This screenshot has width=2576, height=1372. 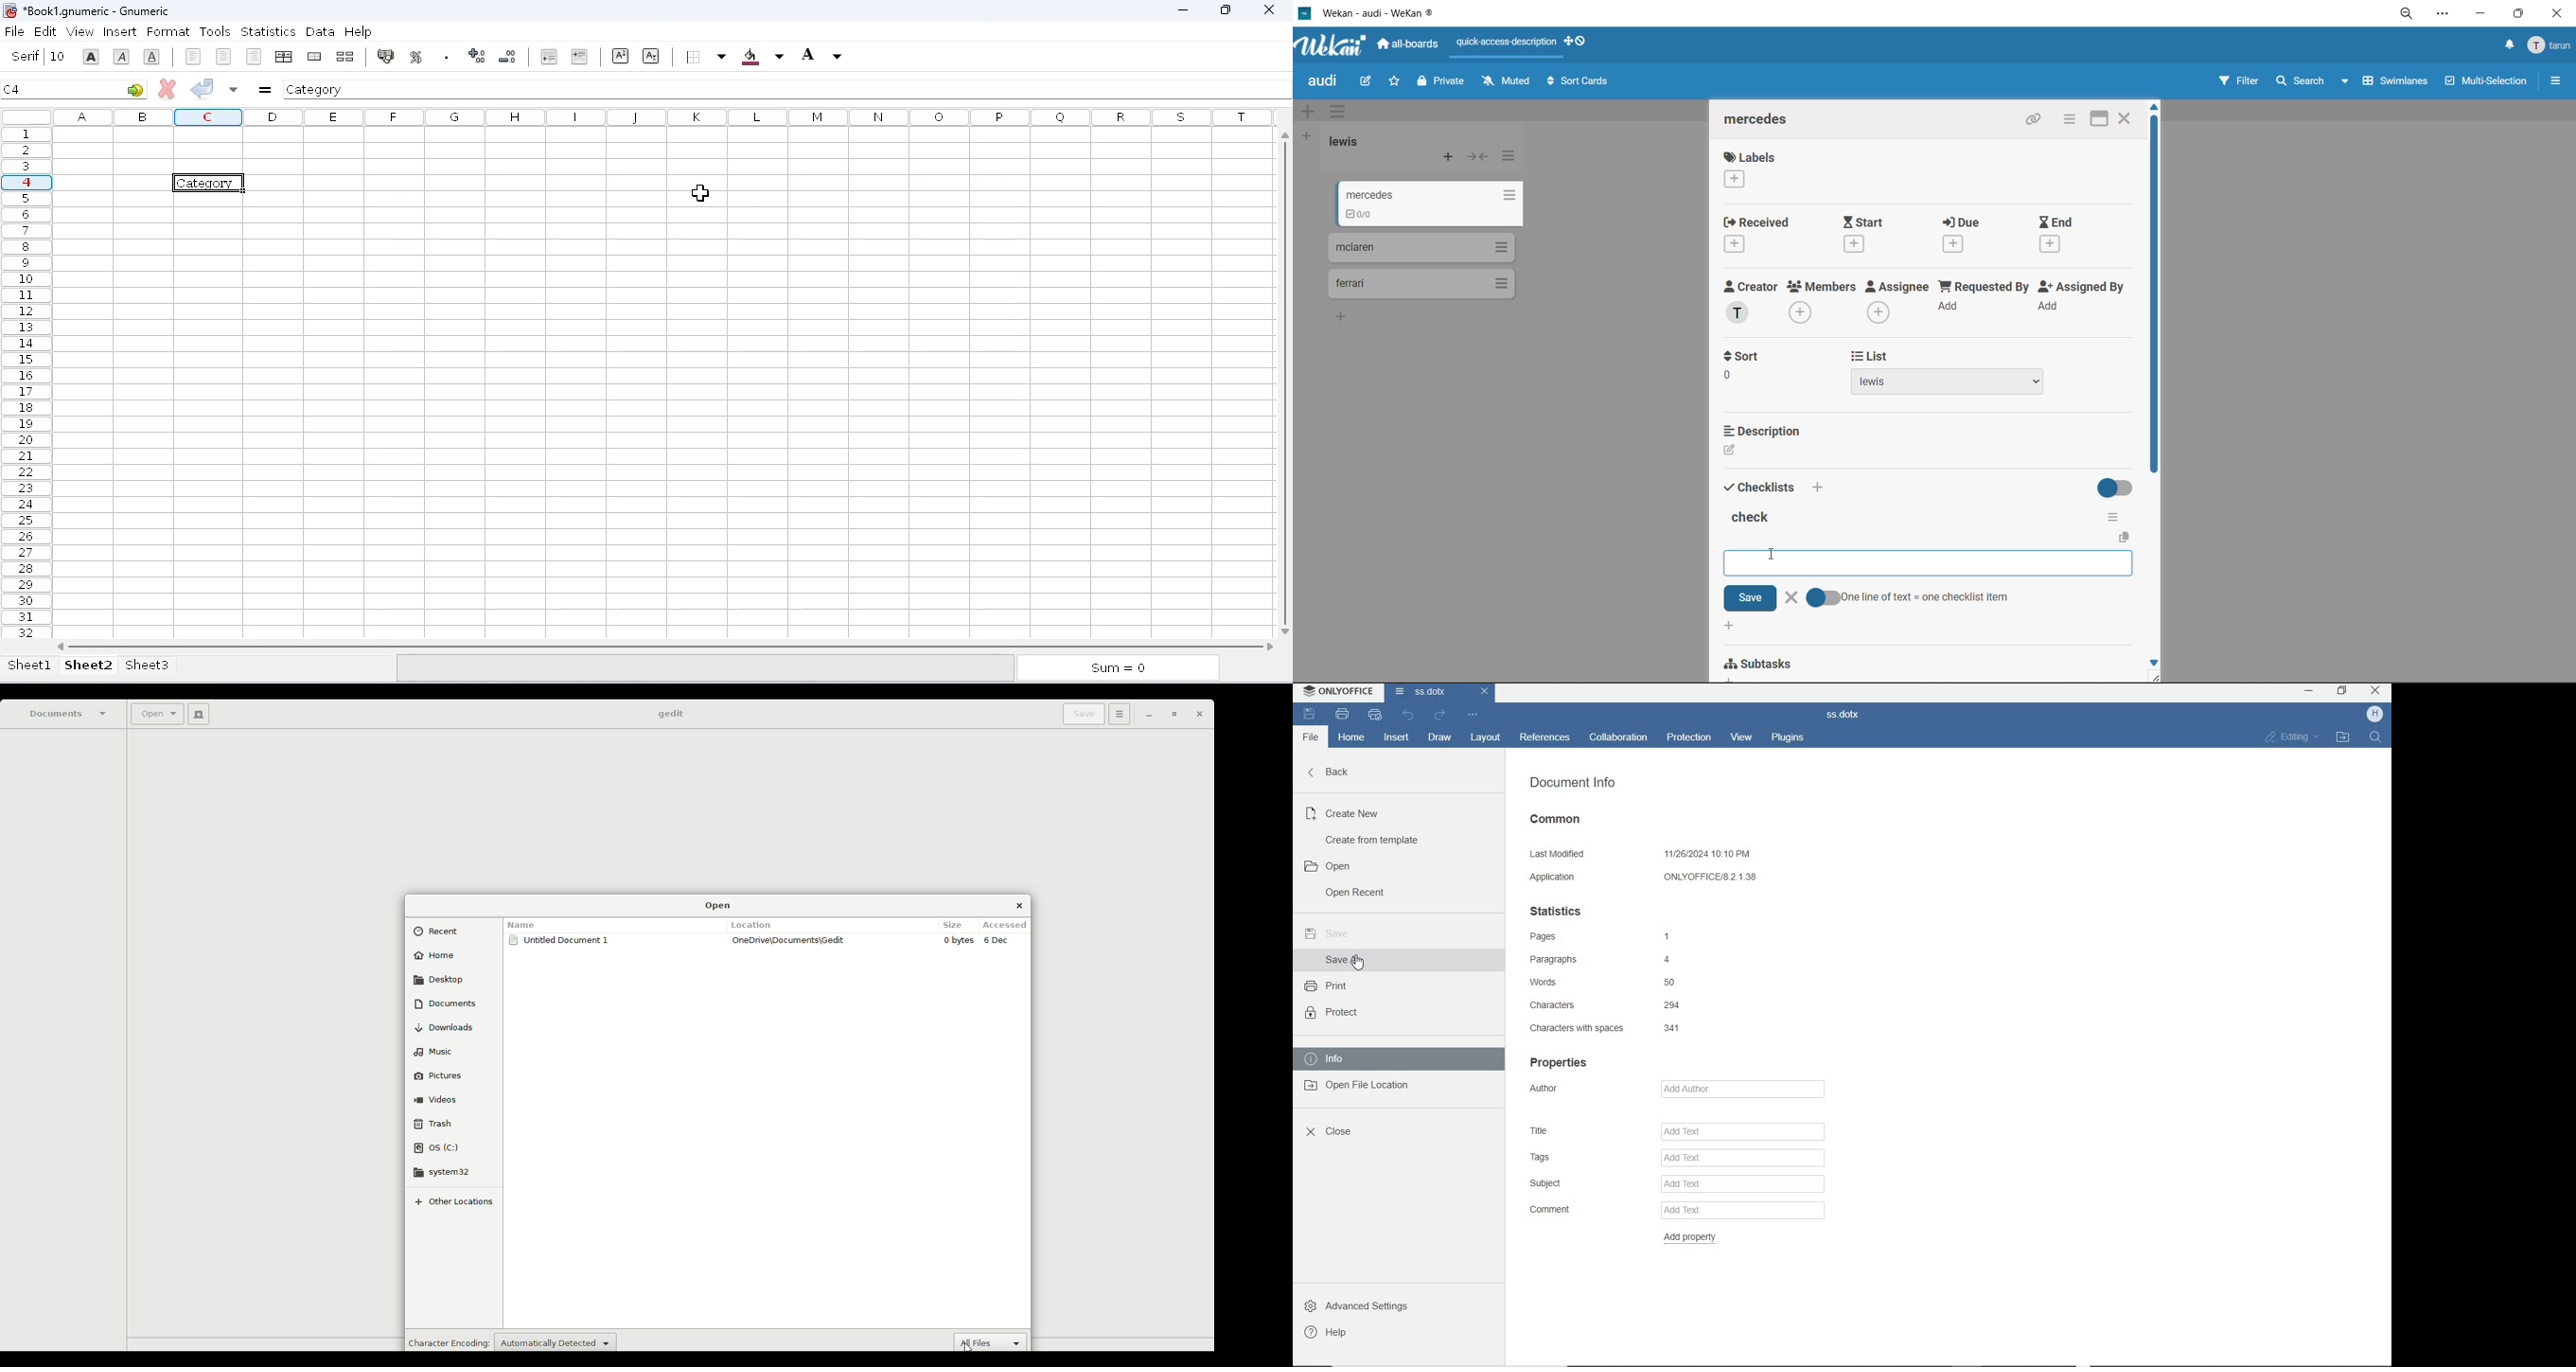 What do you see at coordinates (1406, 715) in the screenshot?
I see `UNDO` at bounding box center [1406, 715].